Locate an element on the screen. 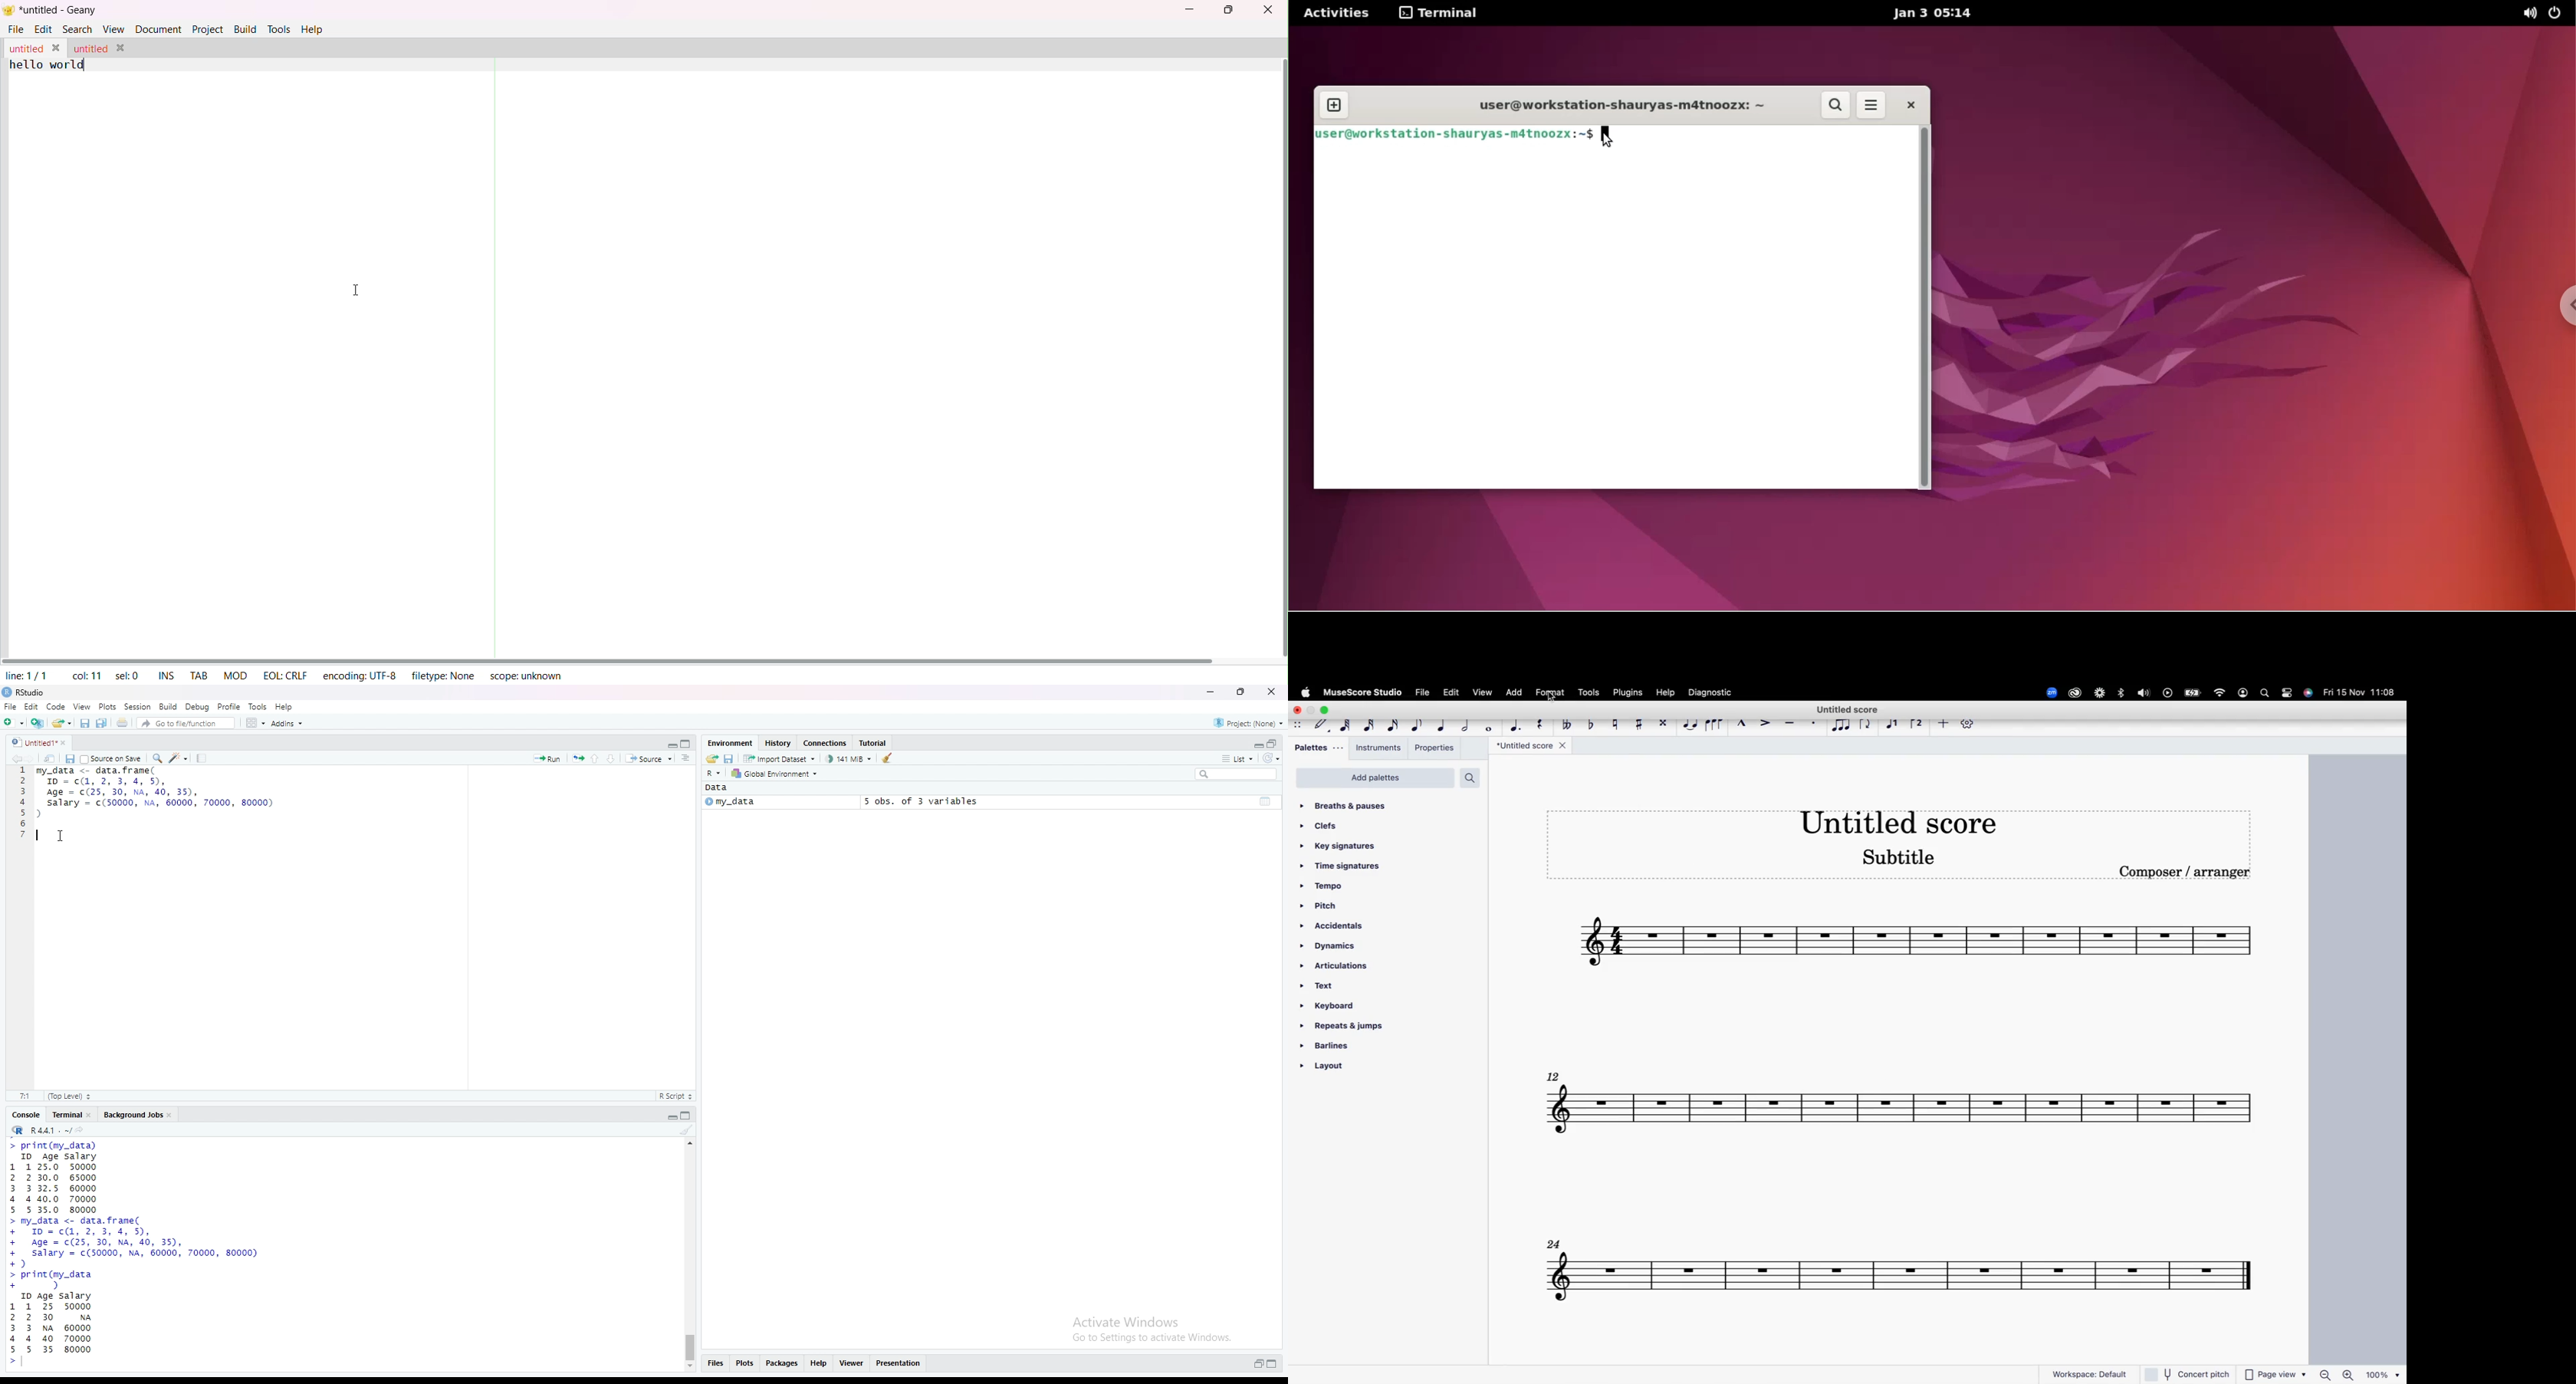 Image resolution: width=2576 pixels, height=1400 pixels. wifi is located at coordinates (2220, 694).